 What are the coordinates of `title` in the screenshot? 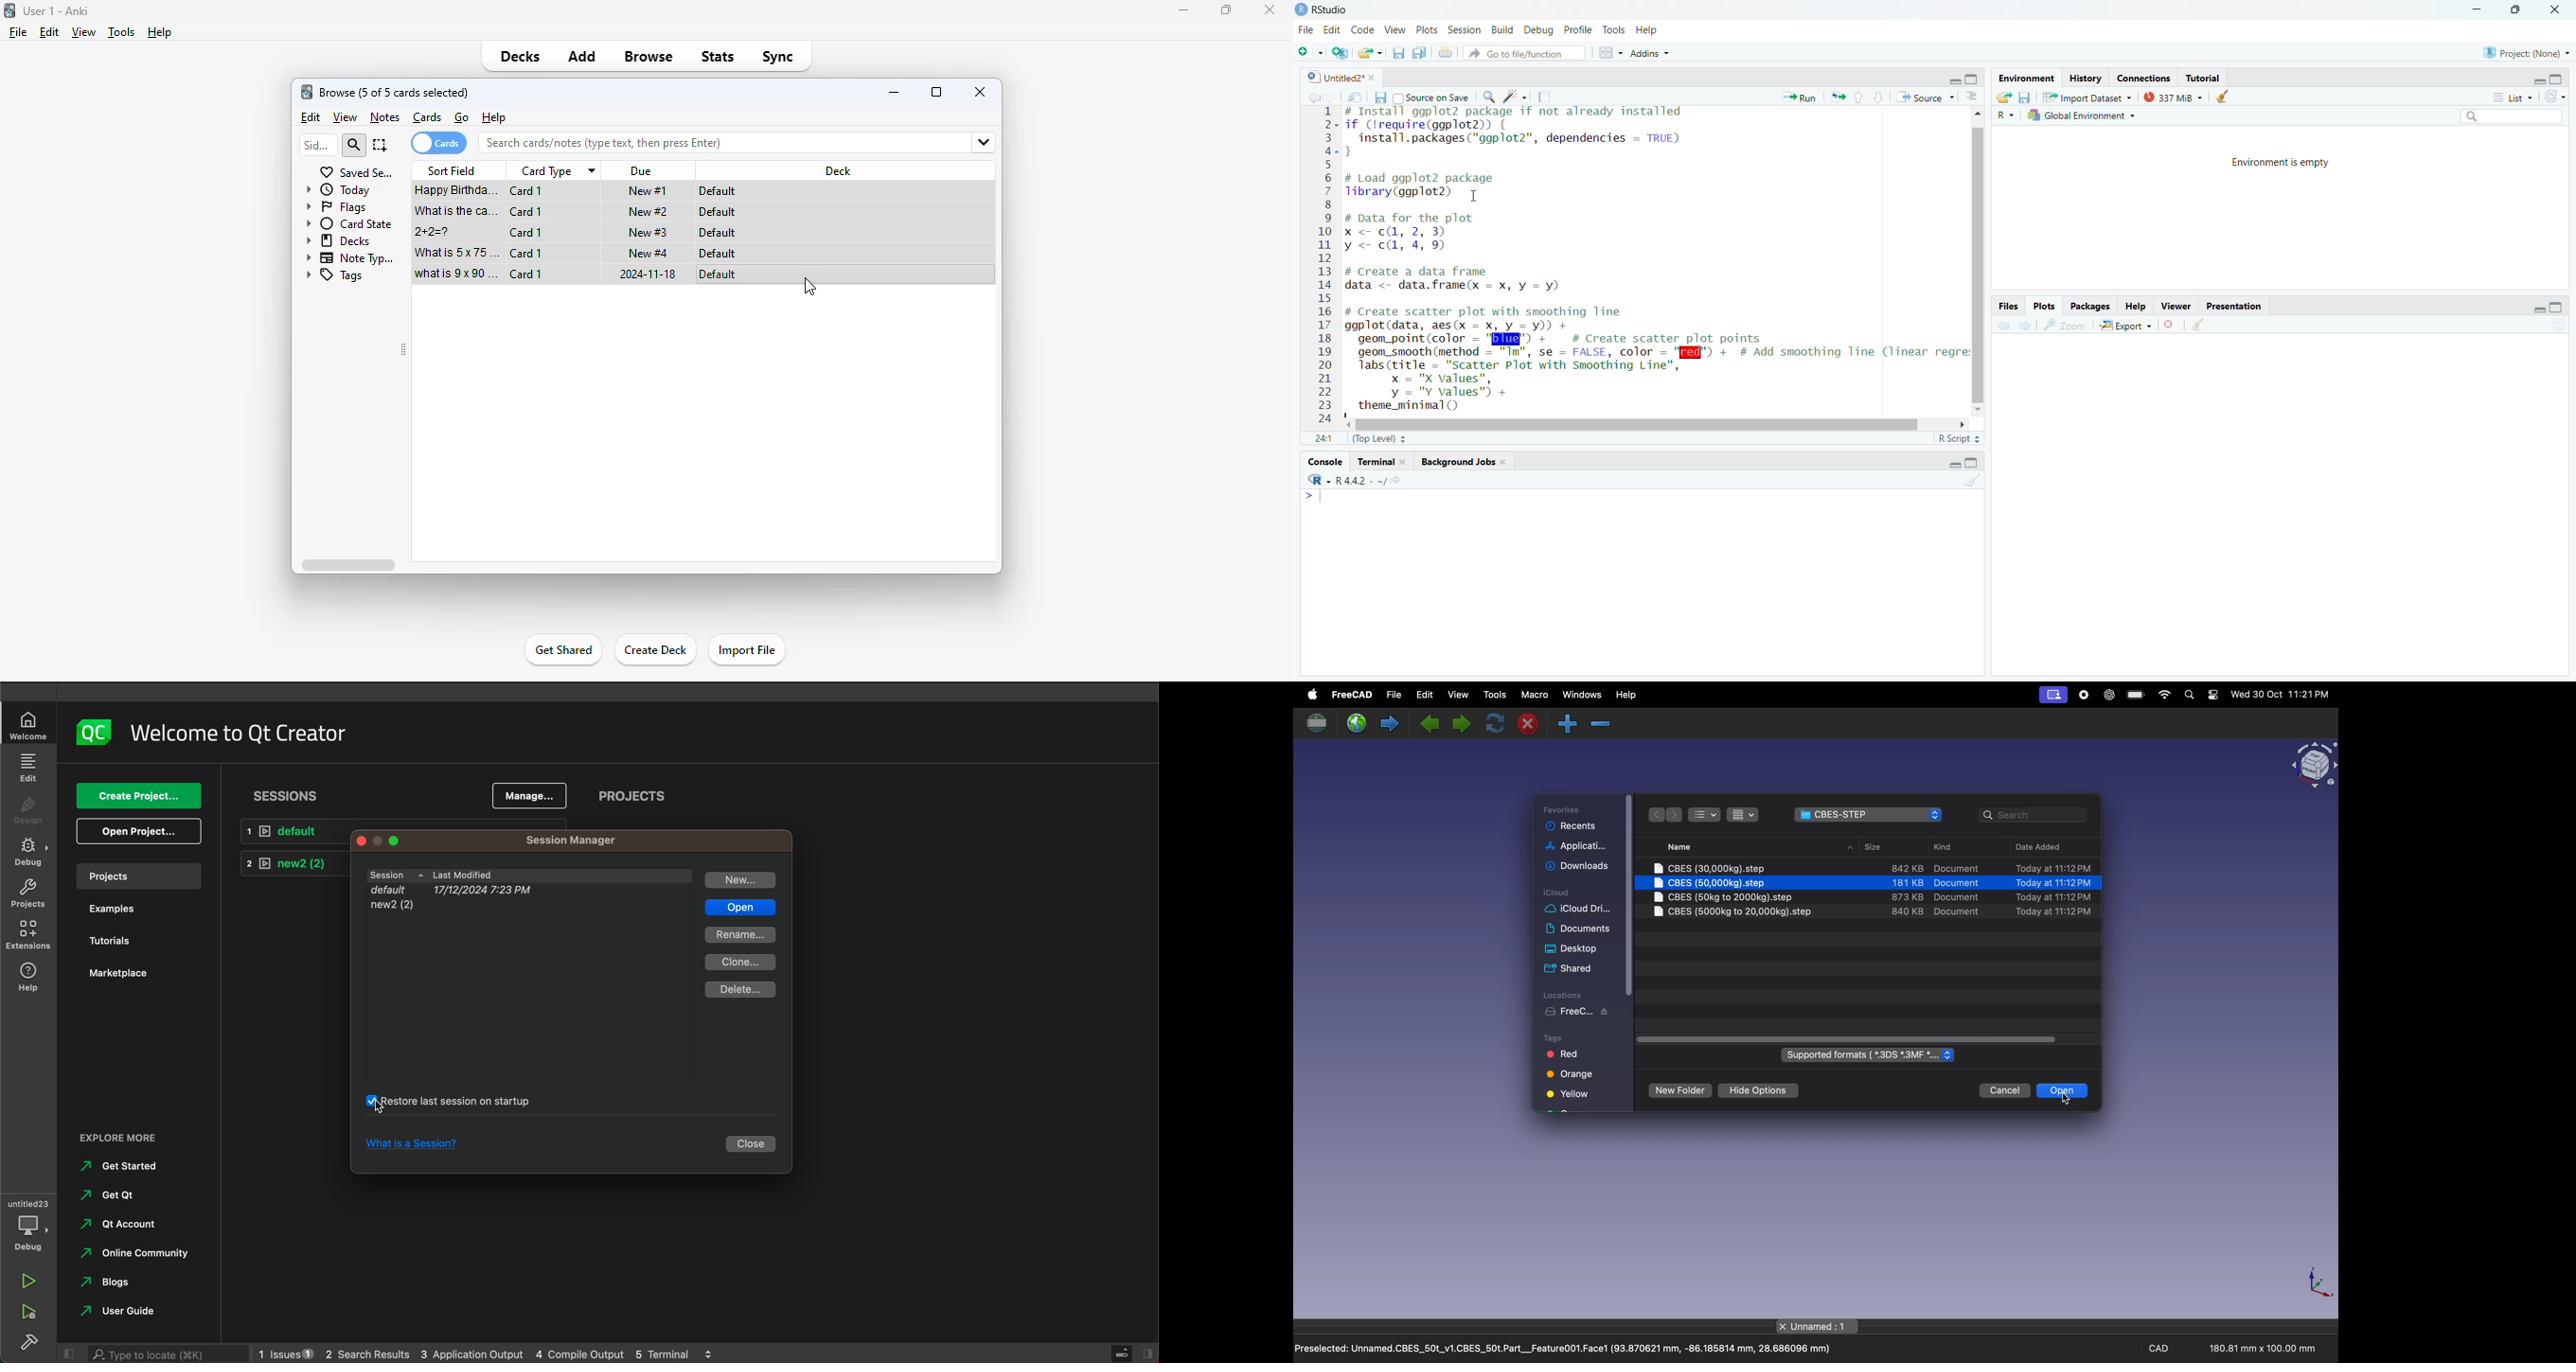 It's located at (55, 11).